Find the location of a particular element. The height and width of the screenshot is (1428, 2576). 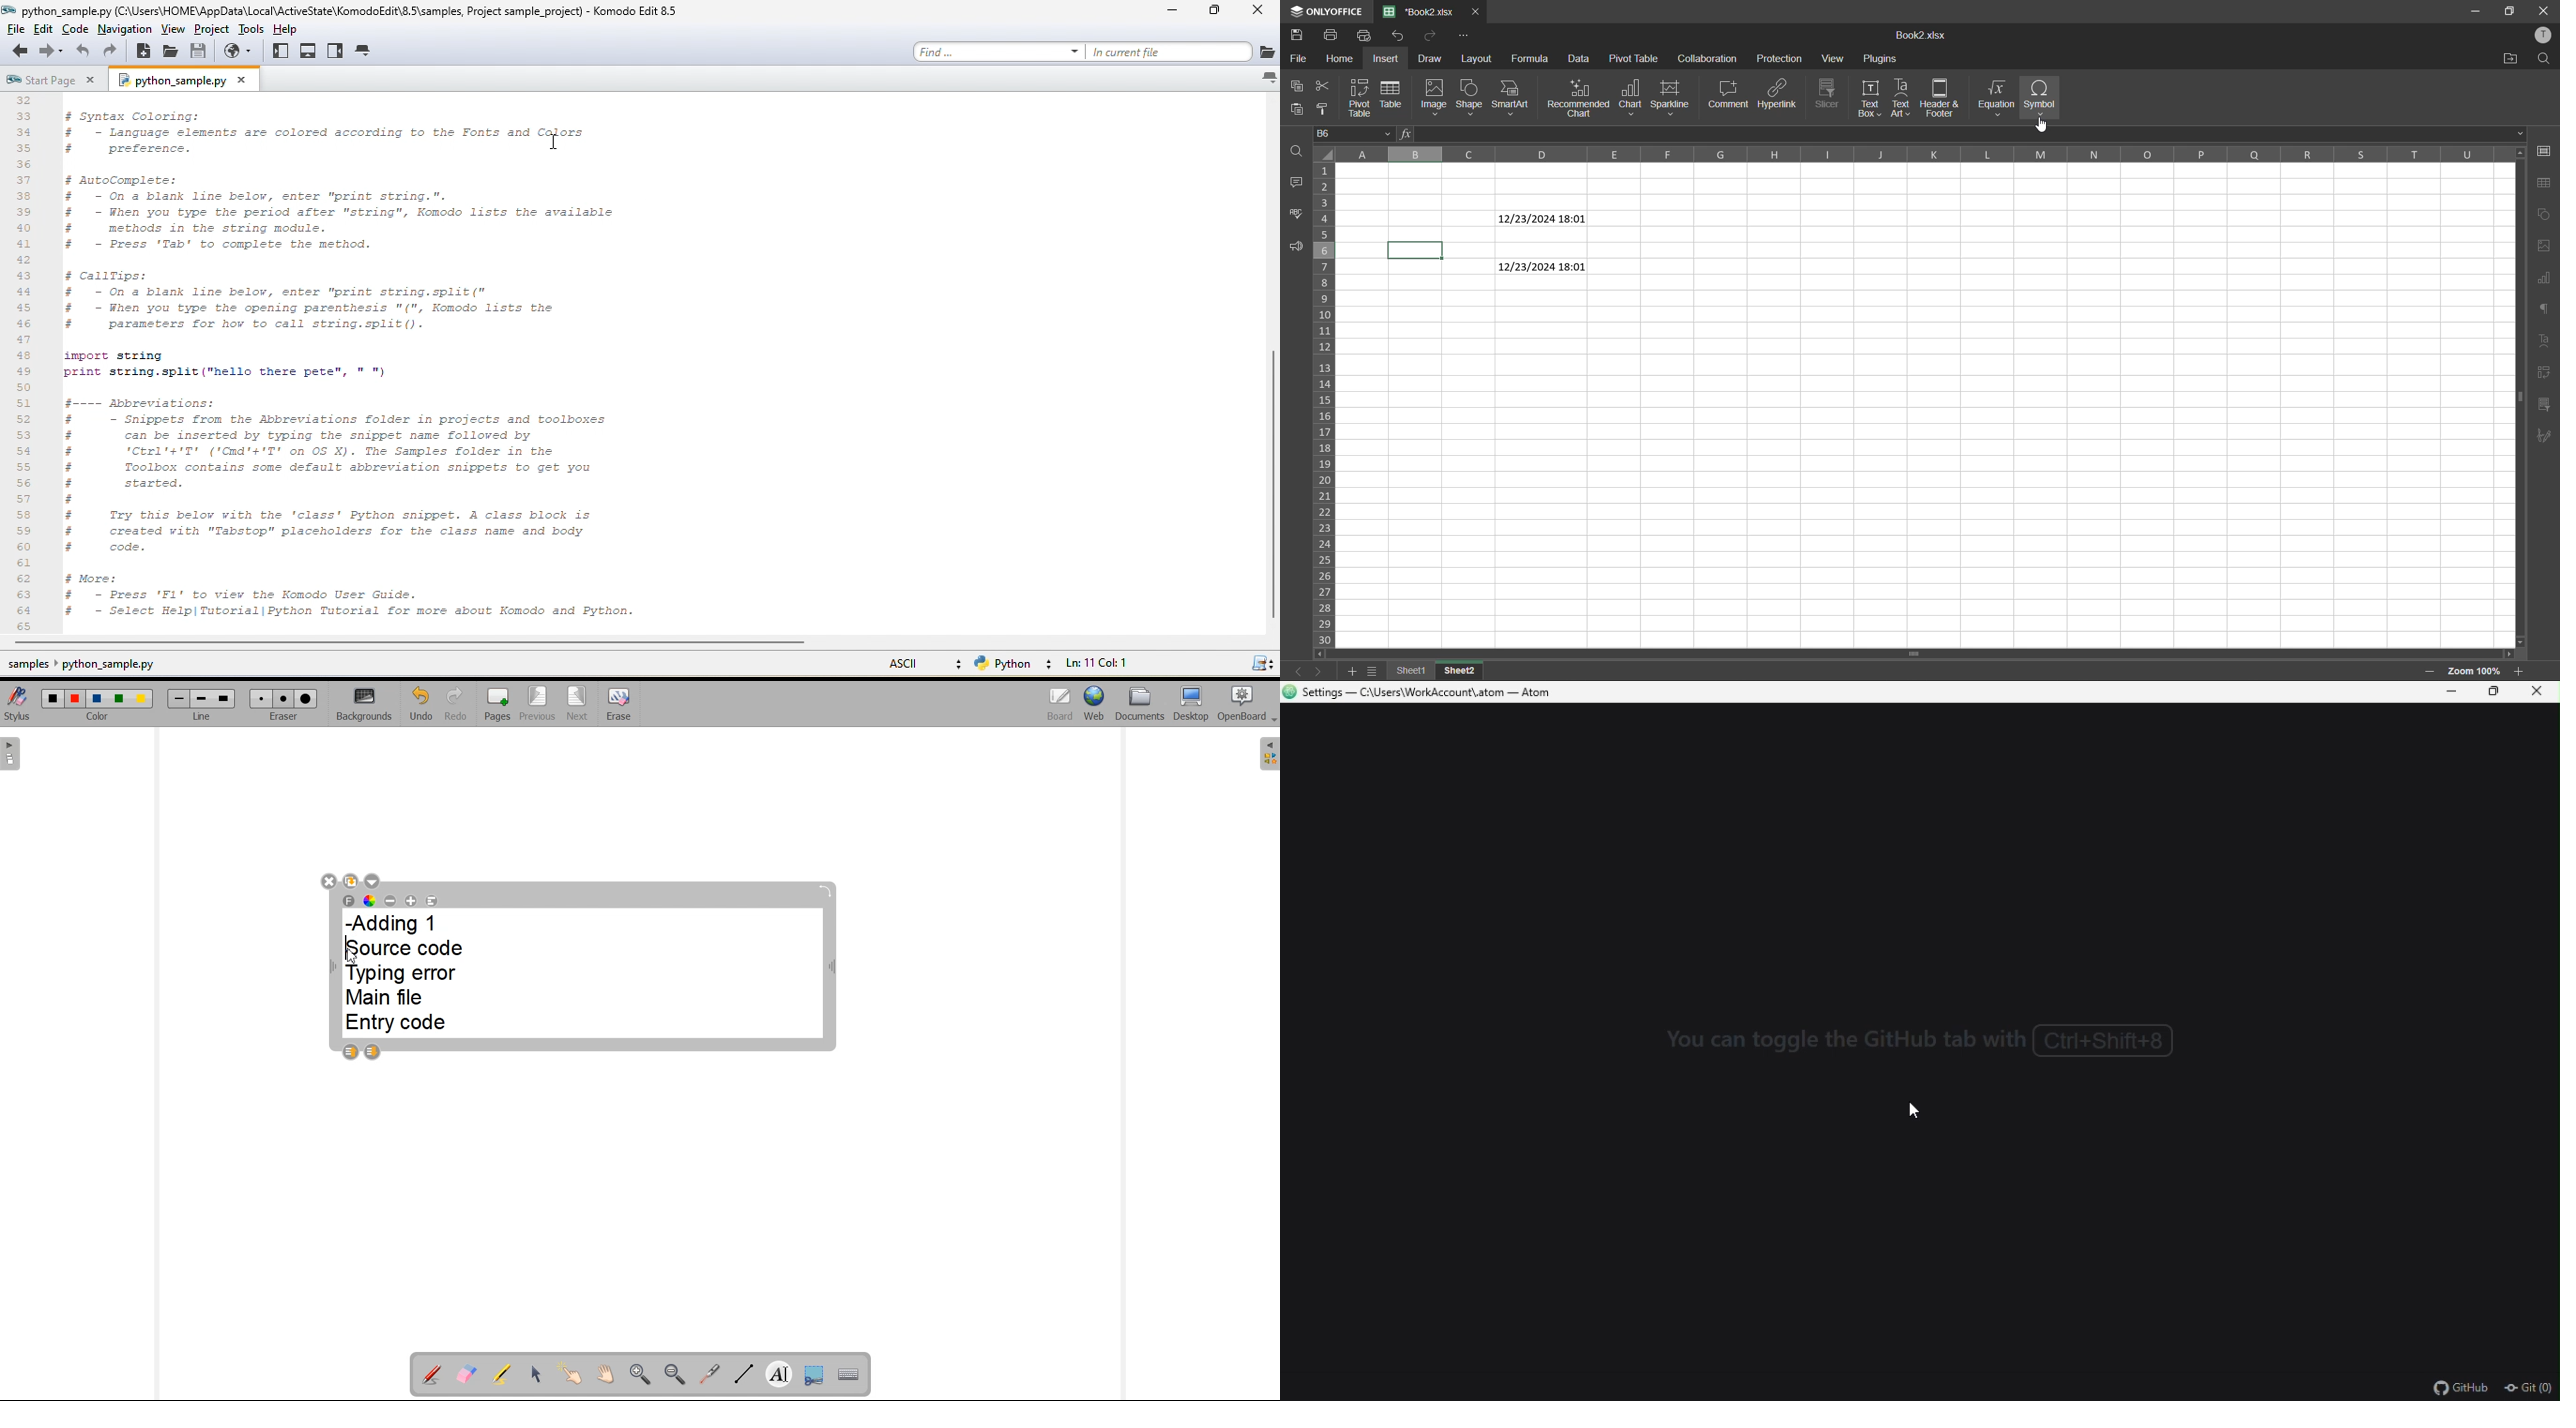

Interact with items is located at coordinates (571, 1376).